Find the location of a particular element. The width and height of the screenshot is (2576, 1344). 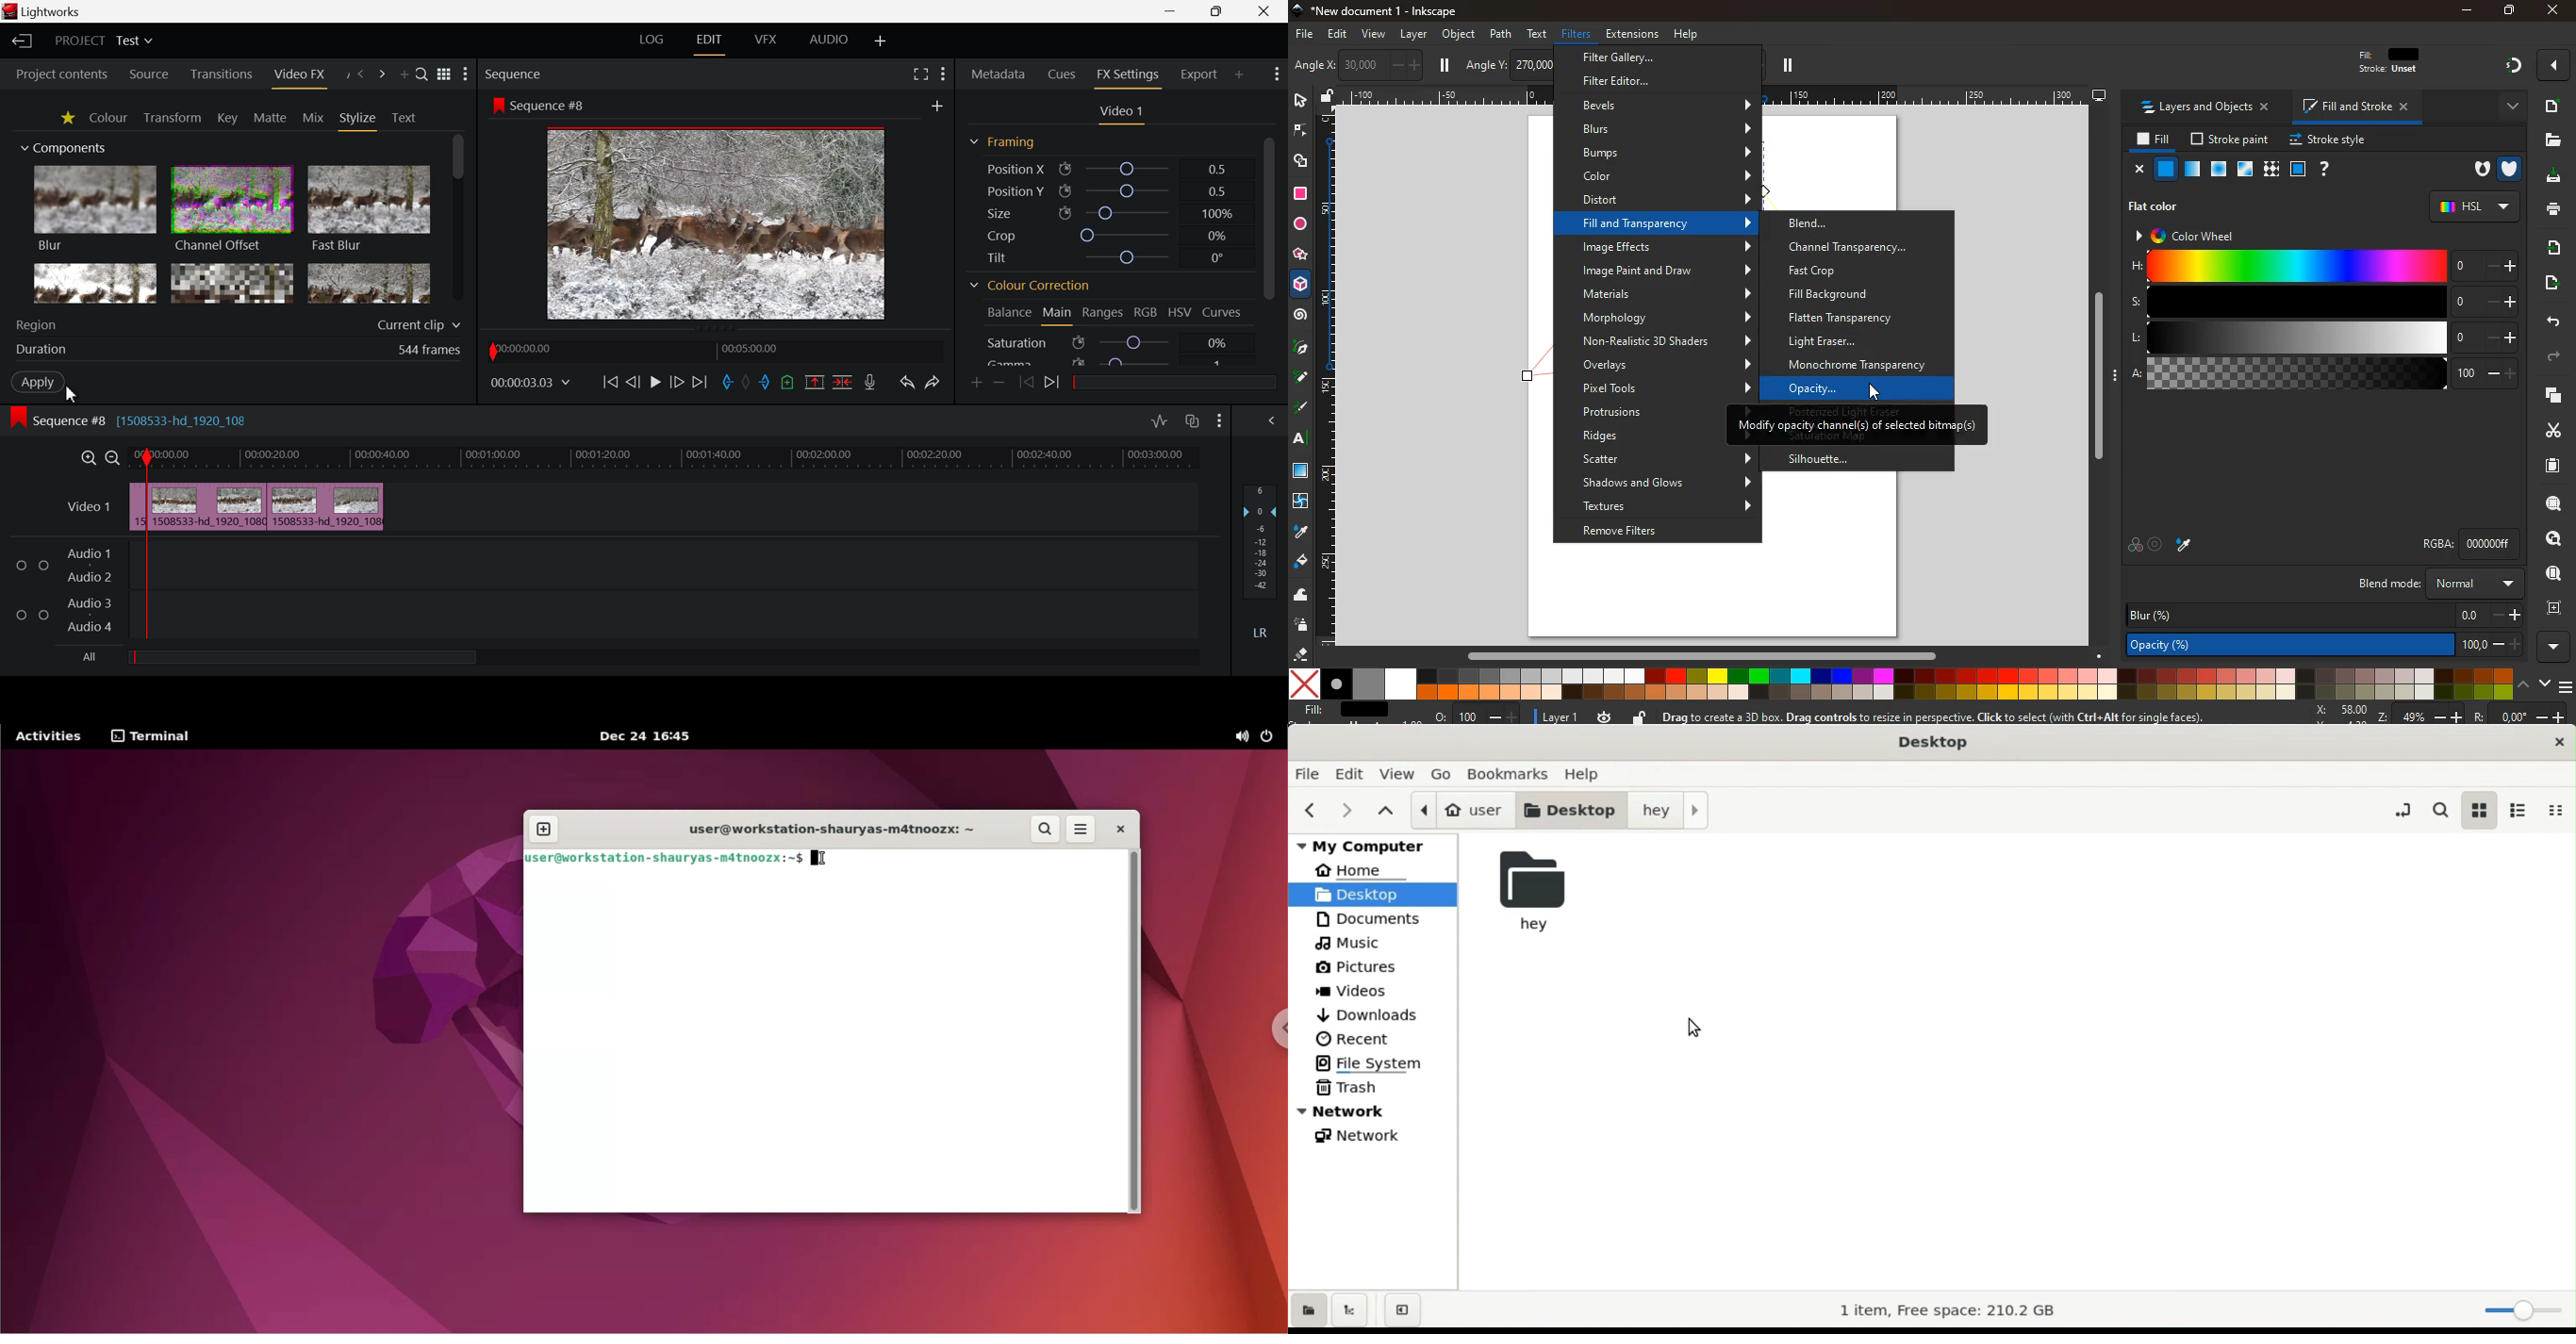

Cursor on Play is located at coordinates (655, 382).